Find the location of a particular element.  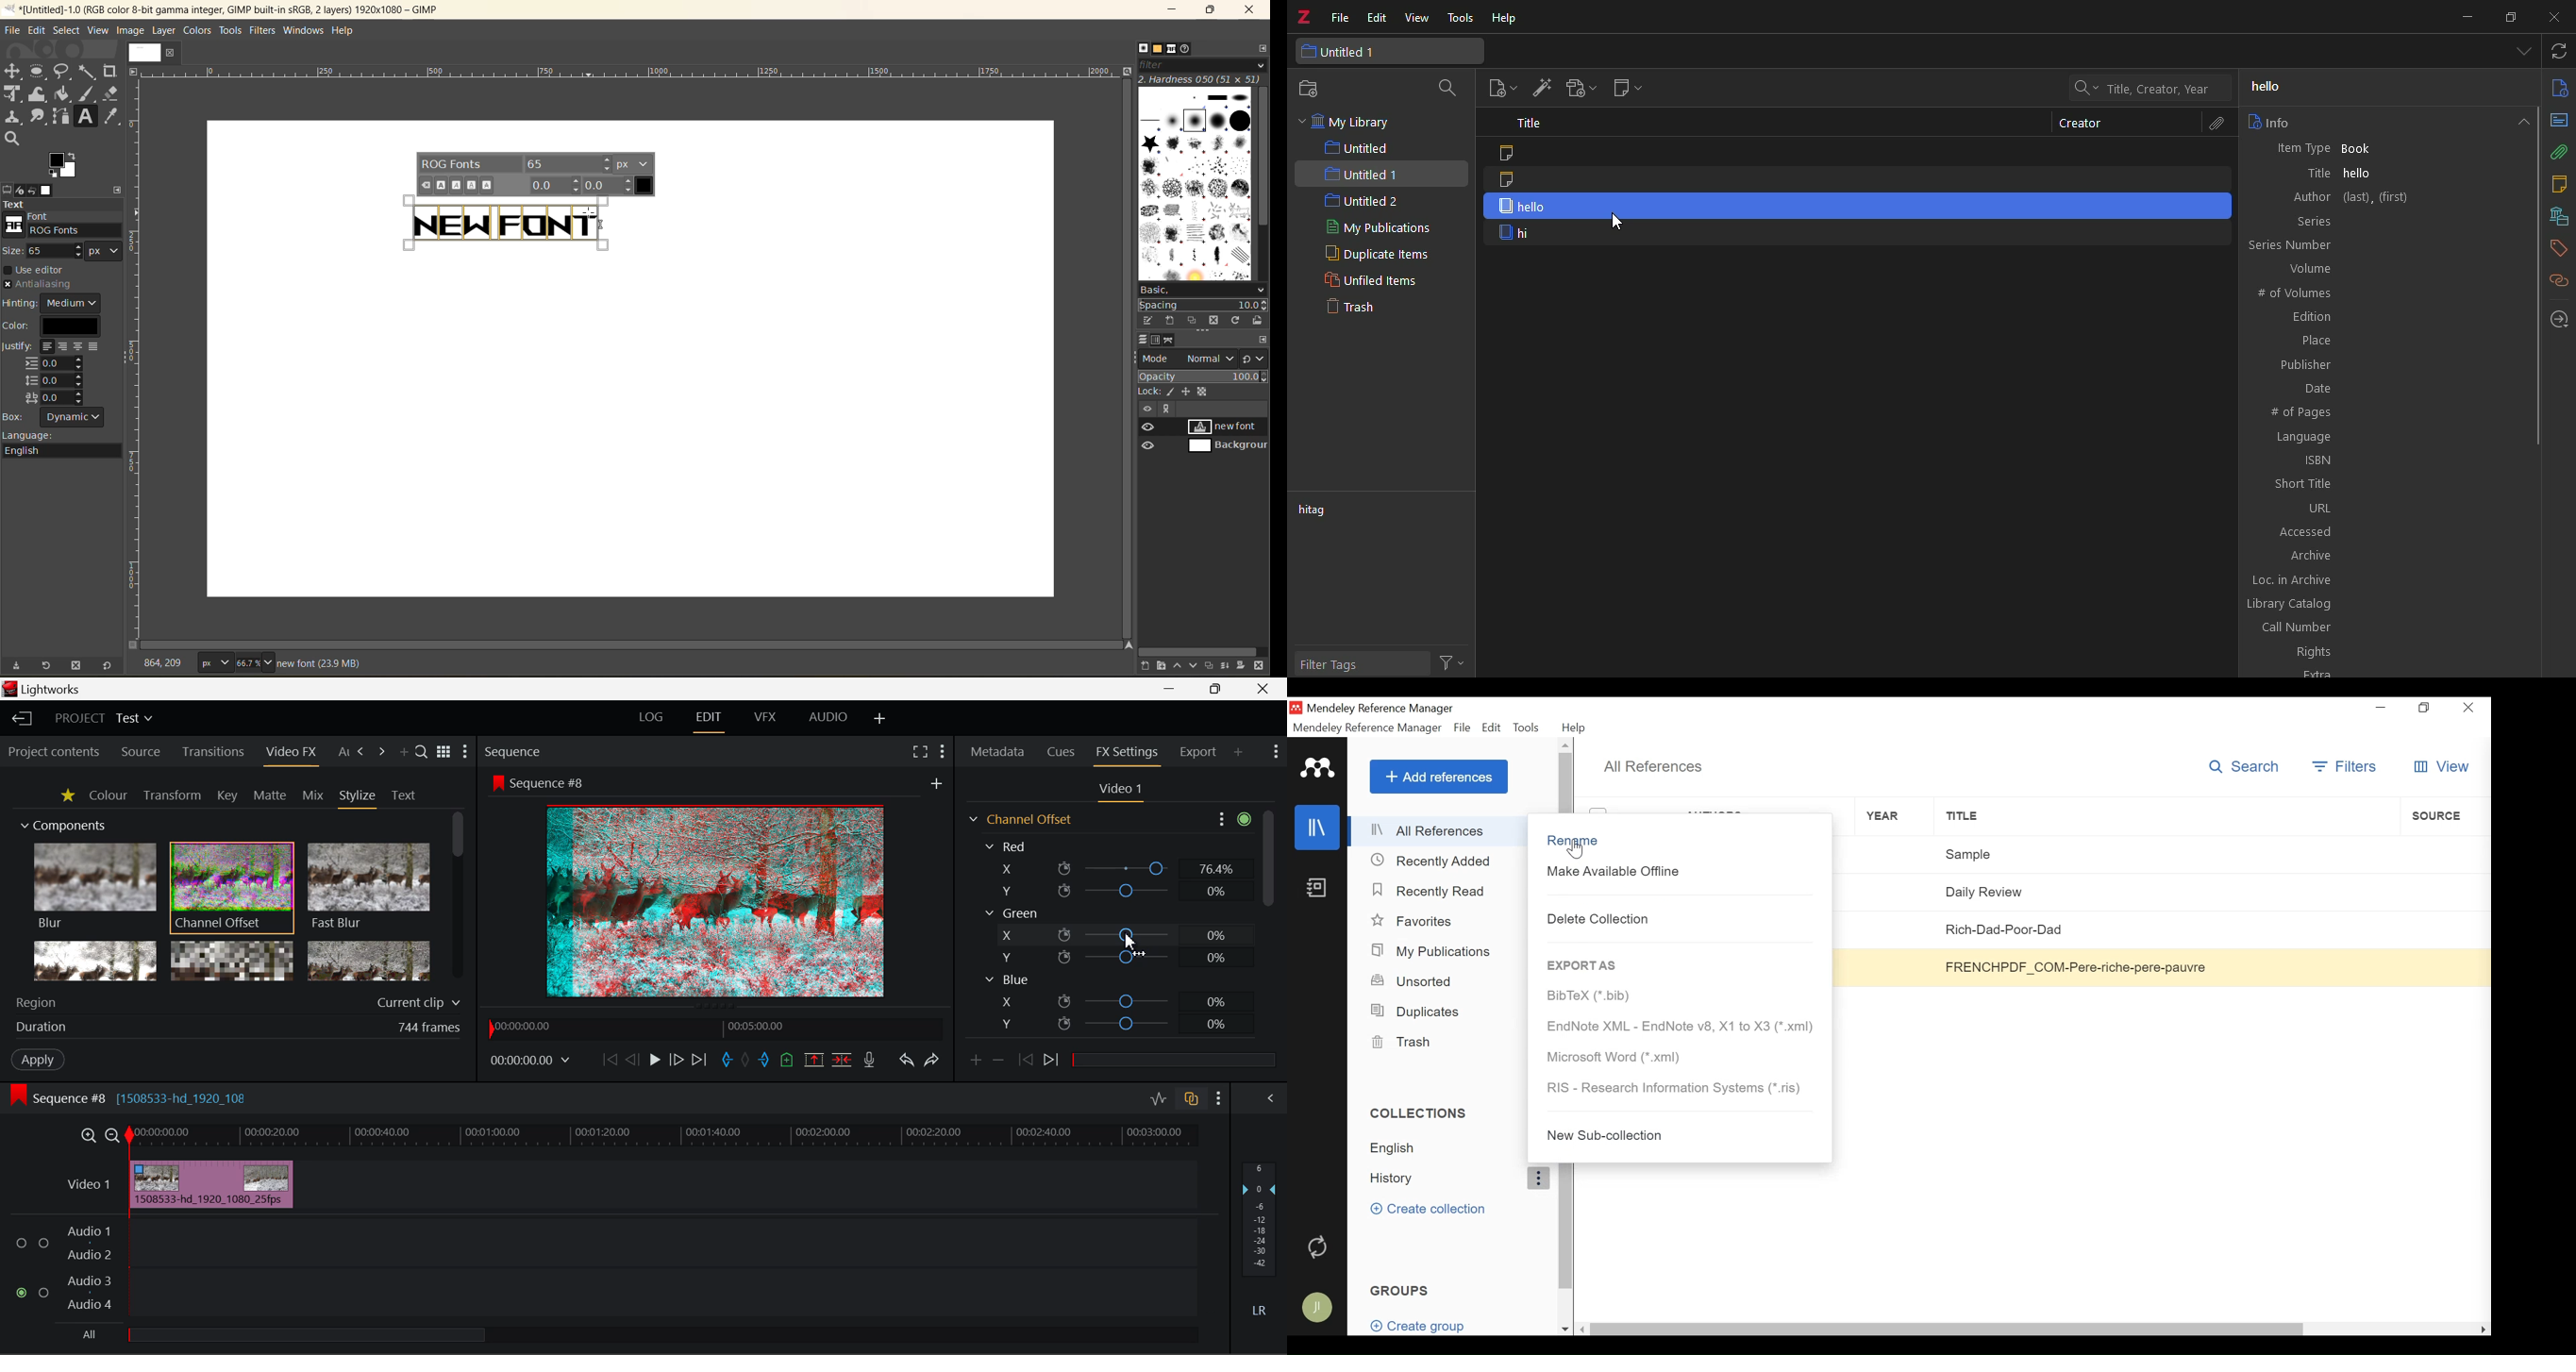

patterns is located at coordinates (1158, 48).